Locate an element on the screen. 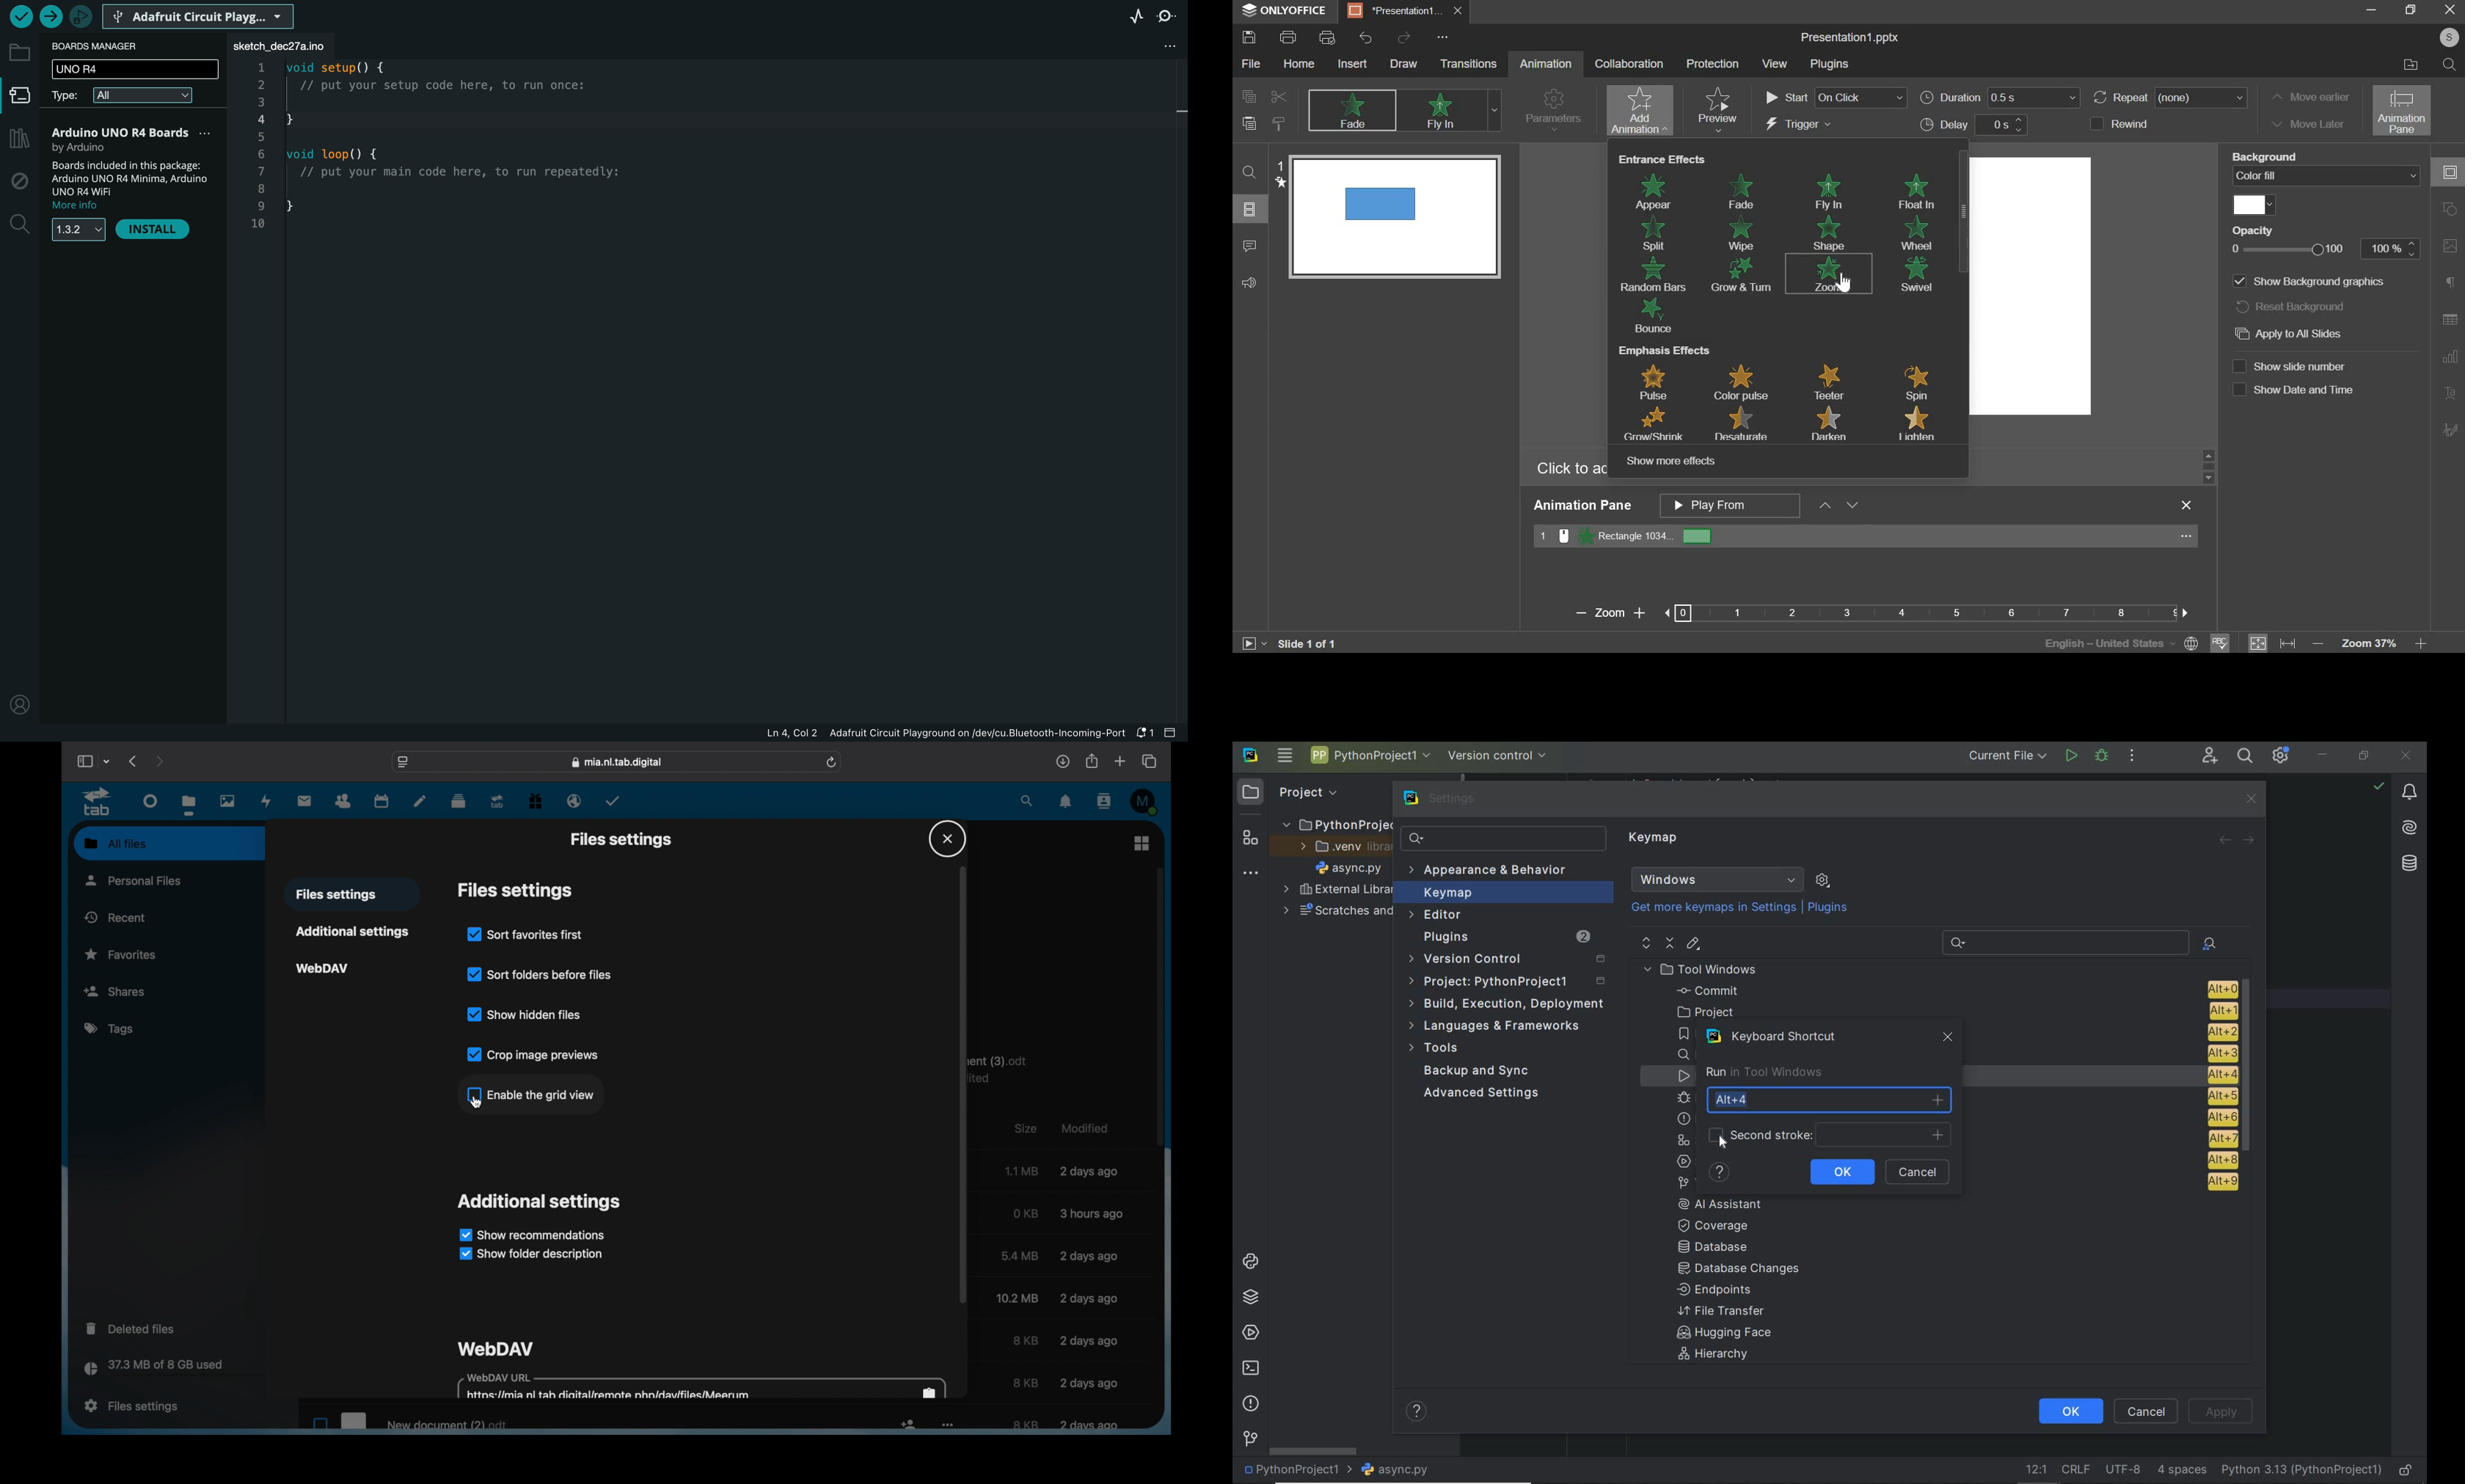 This screenshot has width=2492, height=1484. Profile is located at coordinates (2449, 37).